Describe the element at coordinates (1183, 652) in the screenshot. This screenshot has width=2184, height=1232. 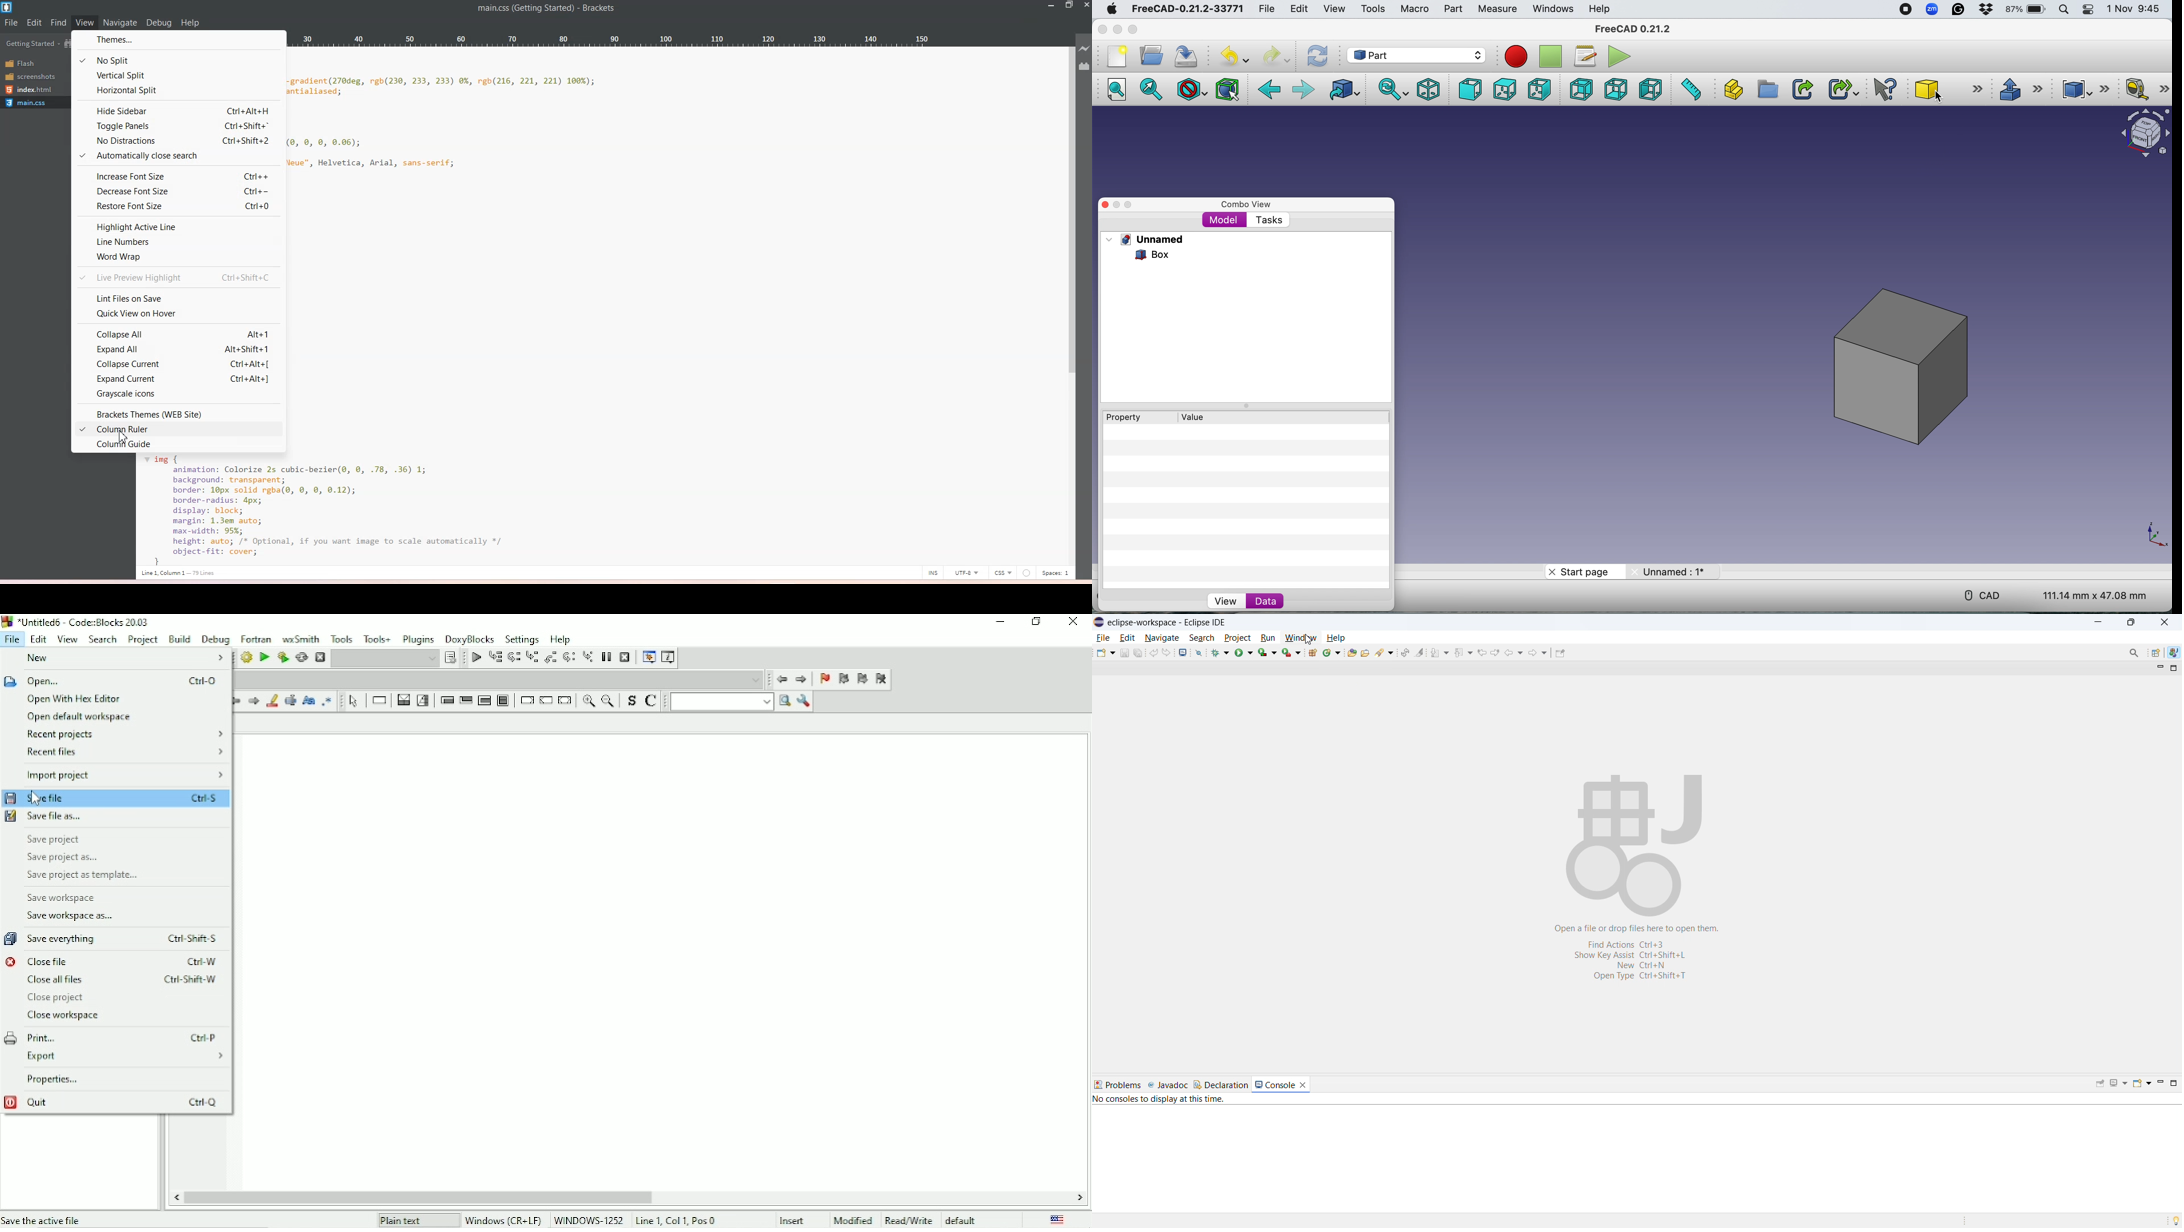
I see `open console` at that location.